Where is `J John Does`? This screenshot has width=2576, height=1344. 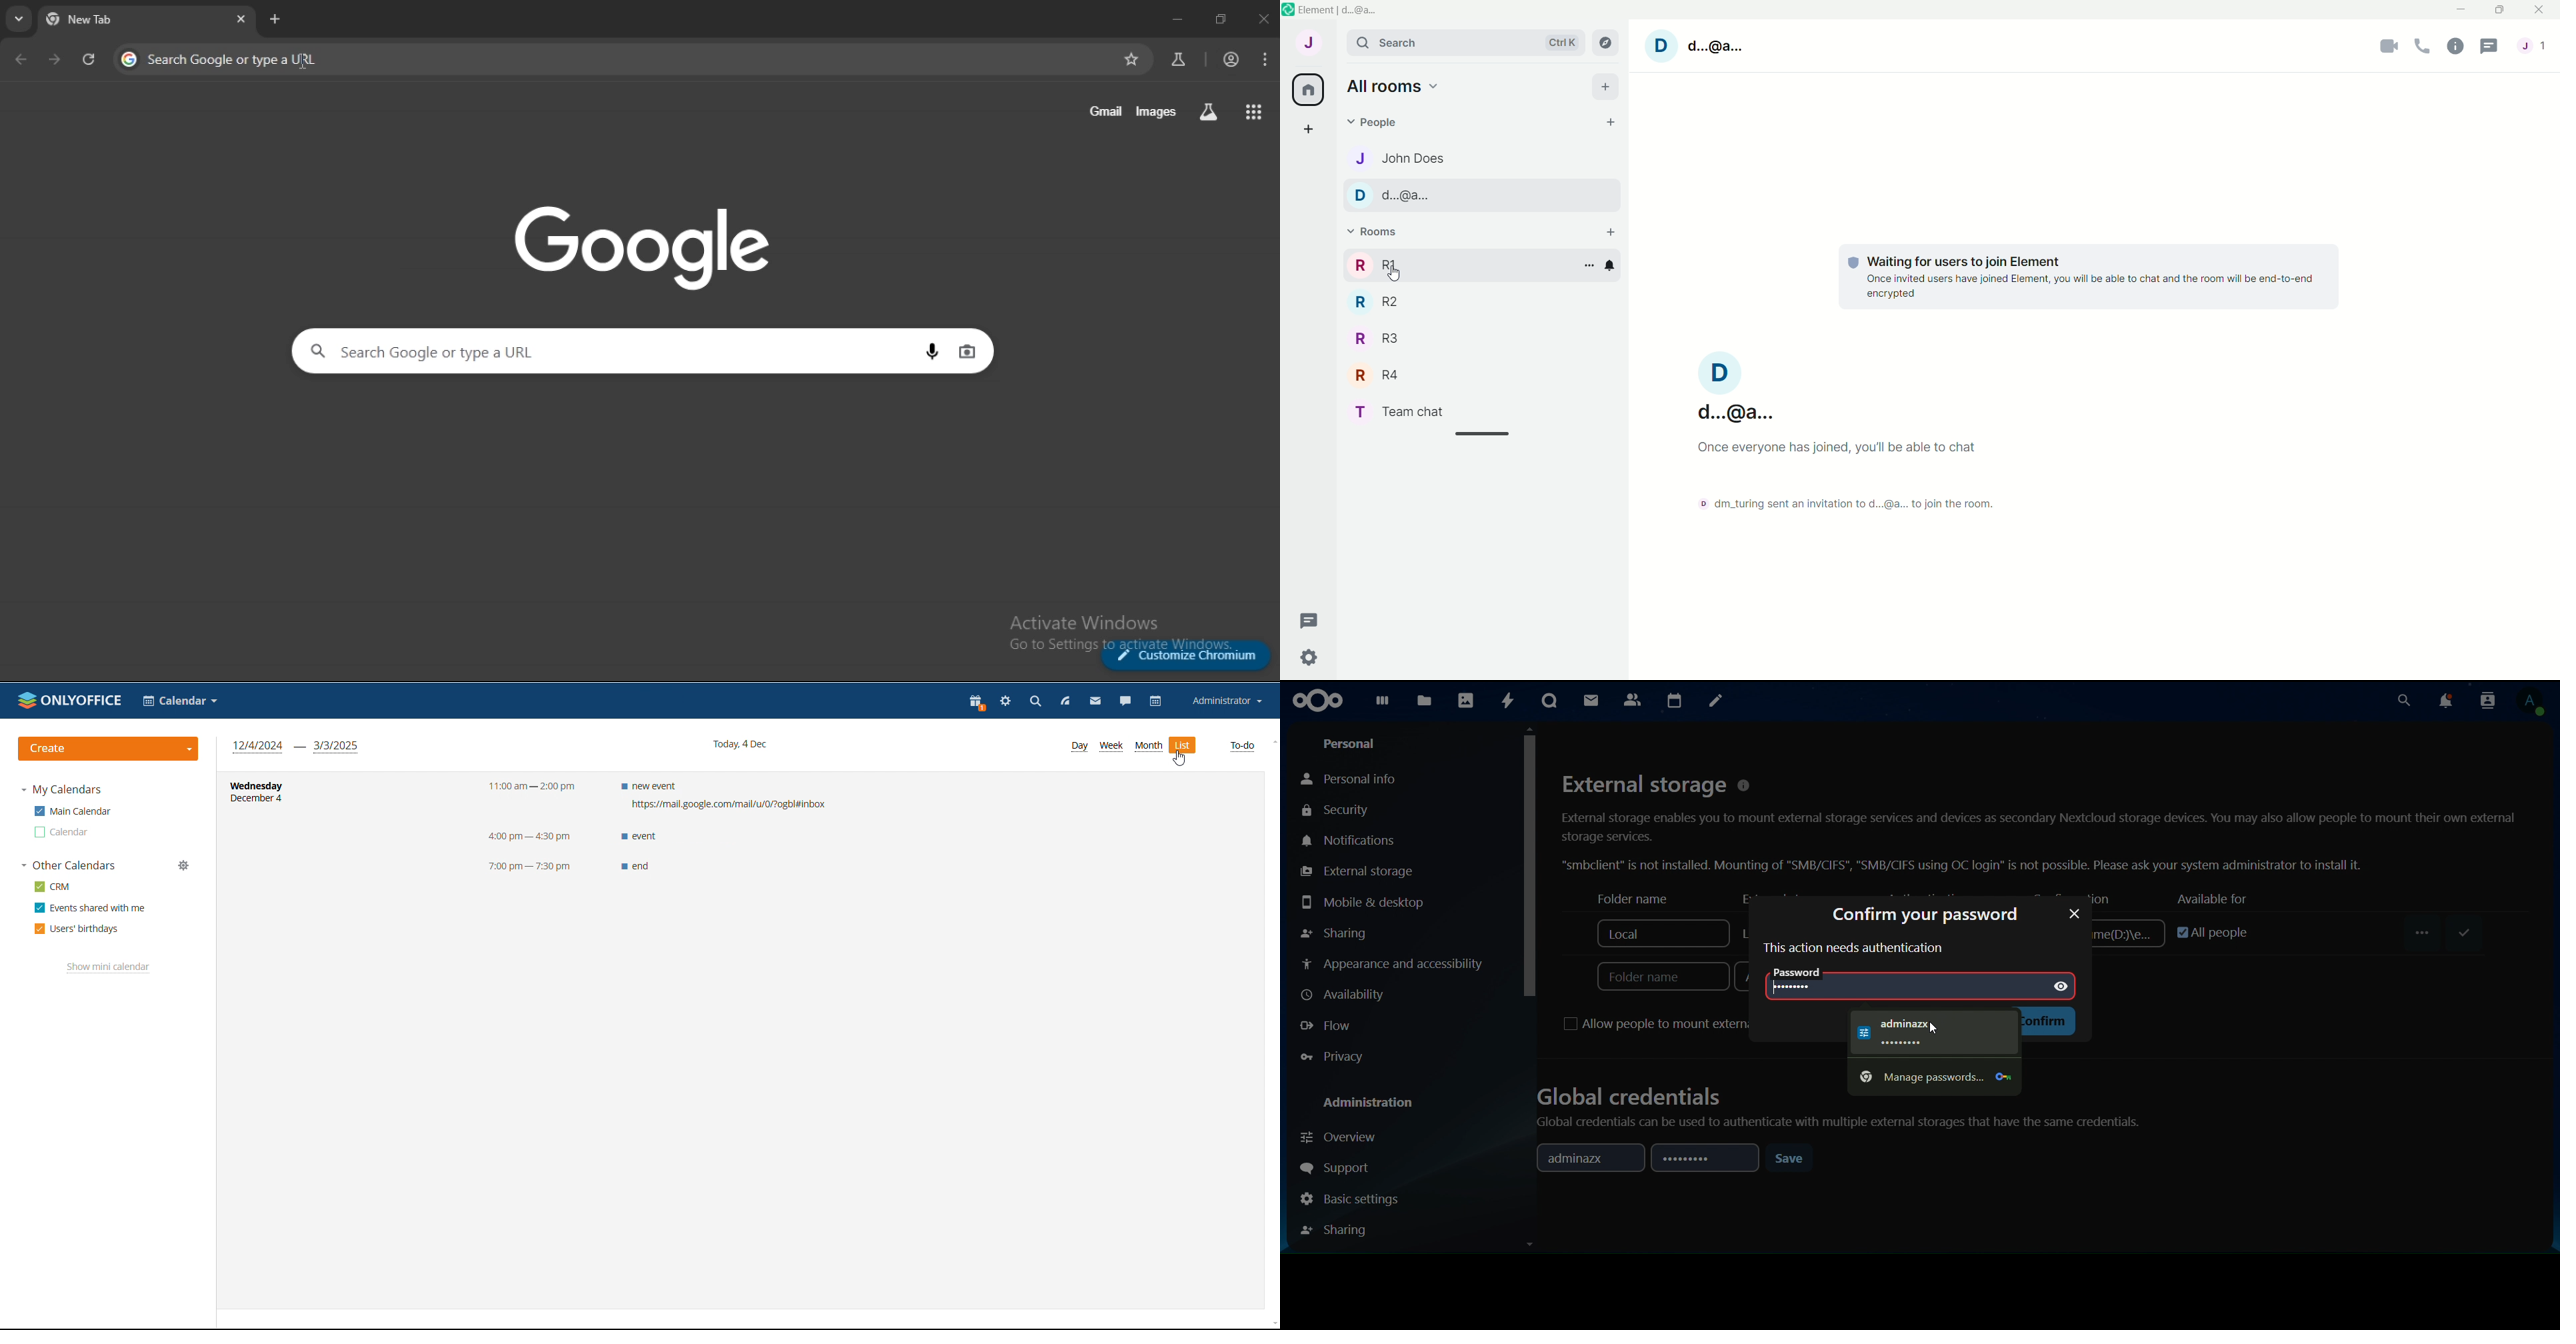 J John Does is located at coordinates (1408, 159).